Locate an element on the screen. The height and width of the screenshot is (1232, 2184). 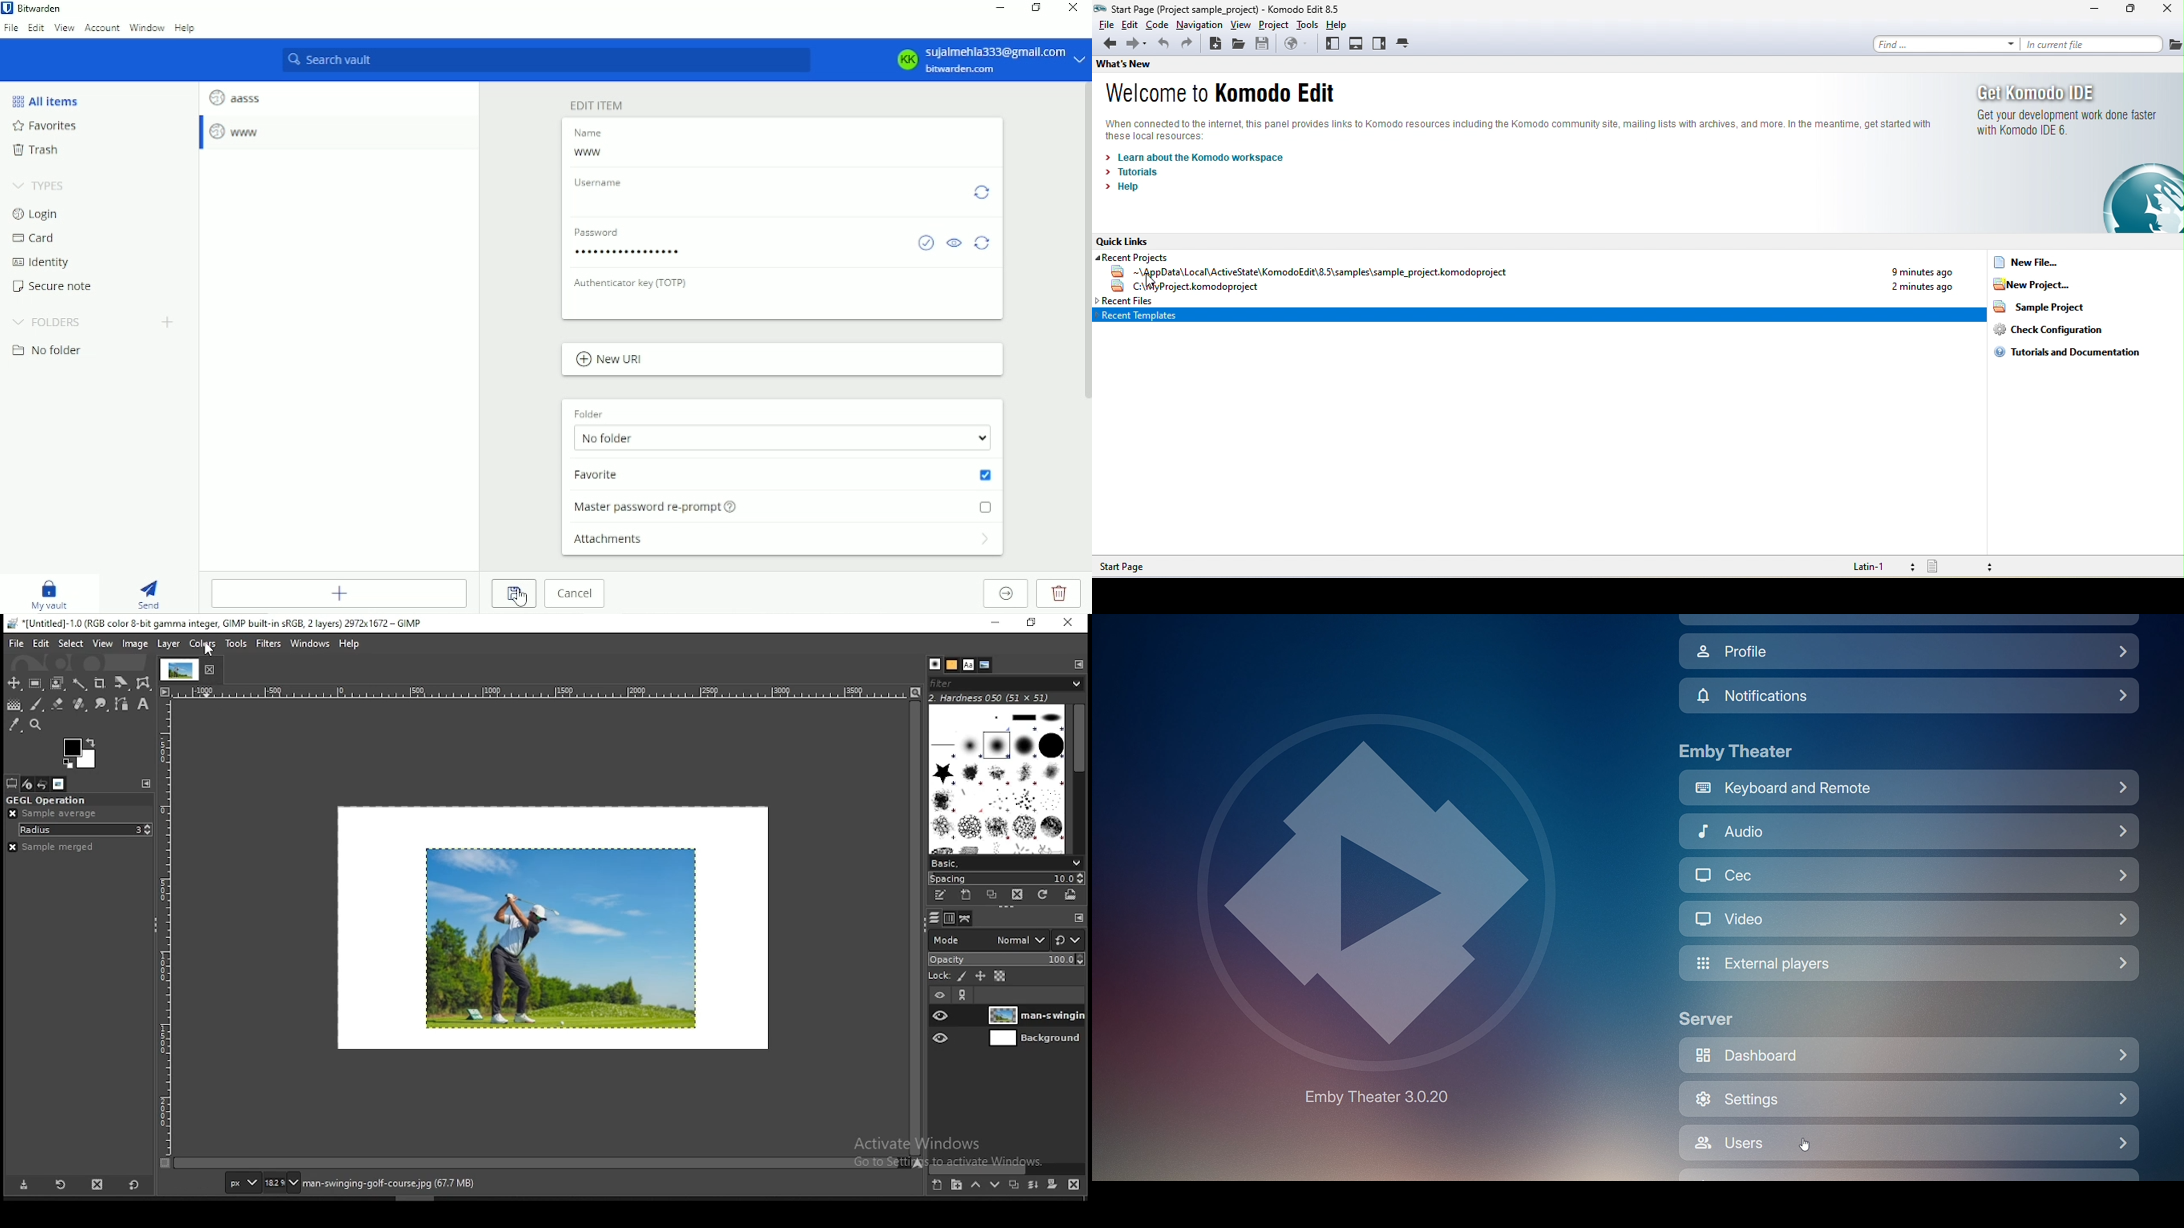
refresh brushes is located at coordinates (1044, 895).